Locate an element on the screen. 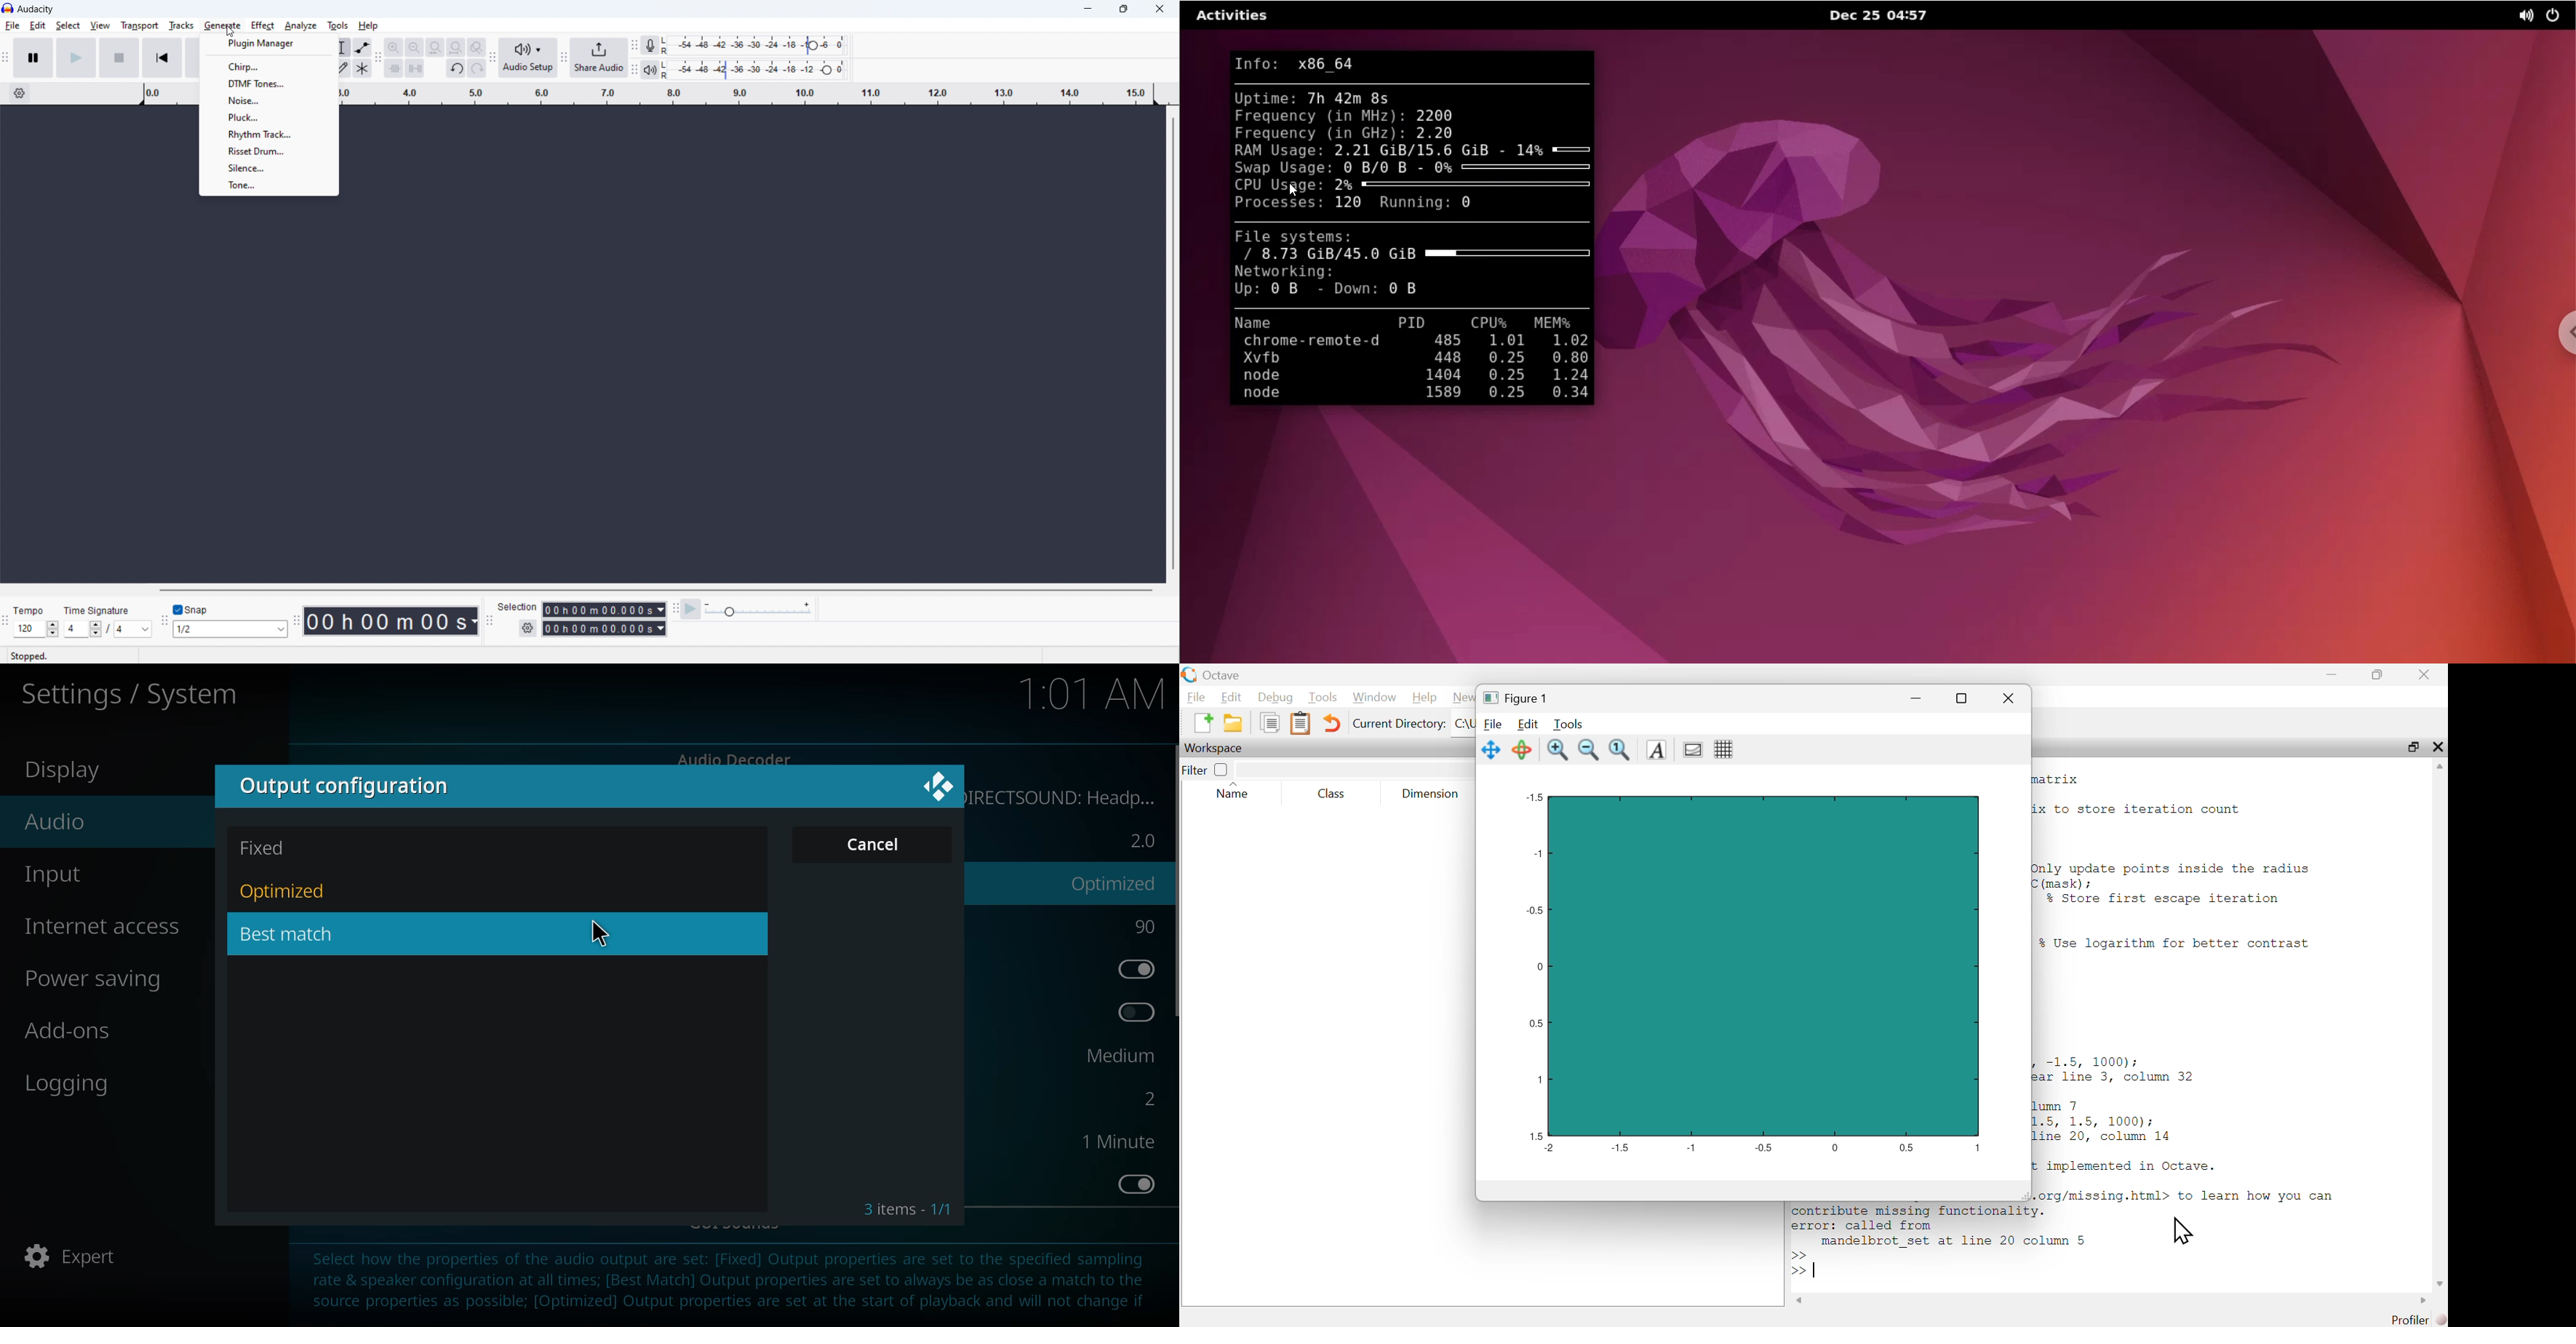  close is located at coordinates (1160, 8).